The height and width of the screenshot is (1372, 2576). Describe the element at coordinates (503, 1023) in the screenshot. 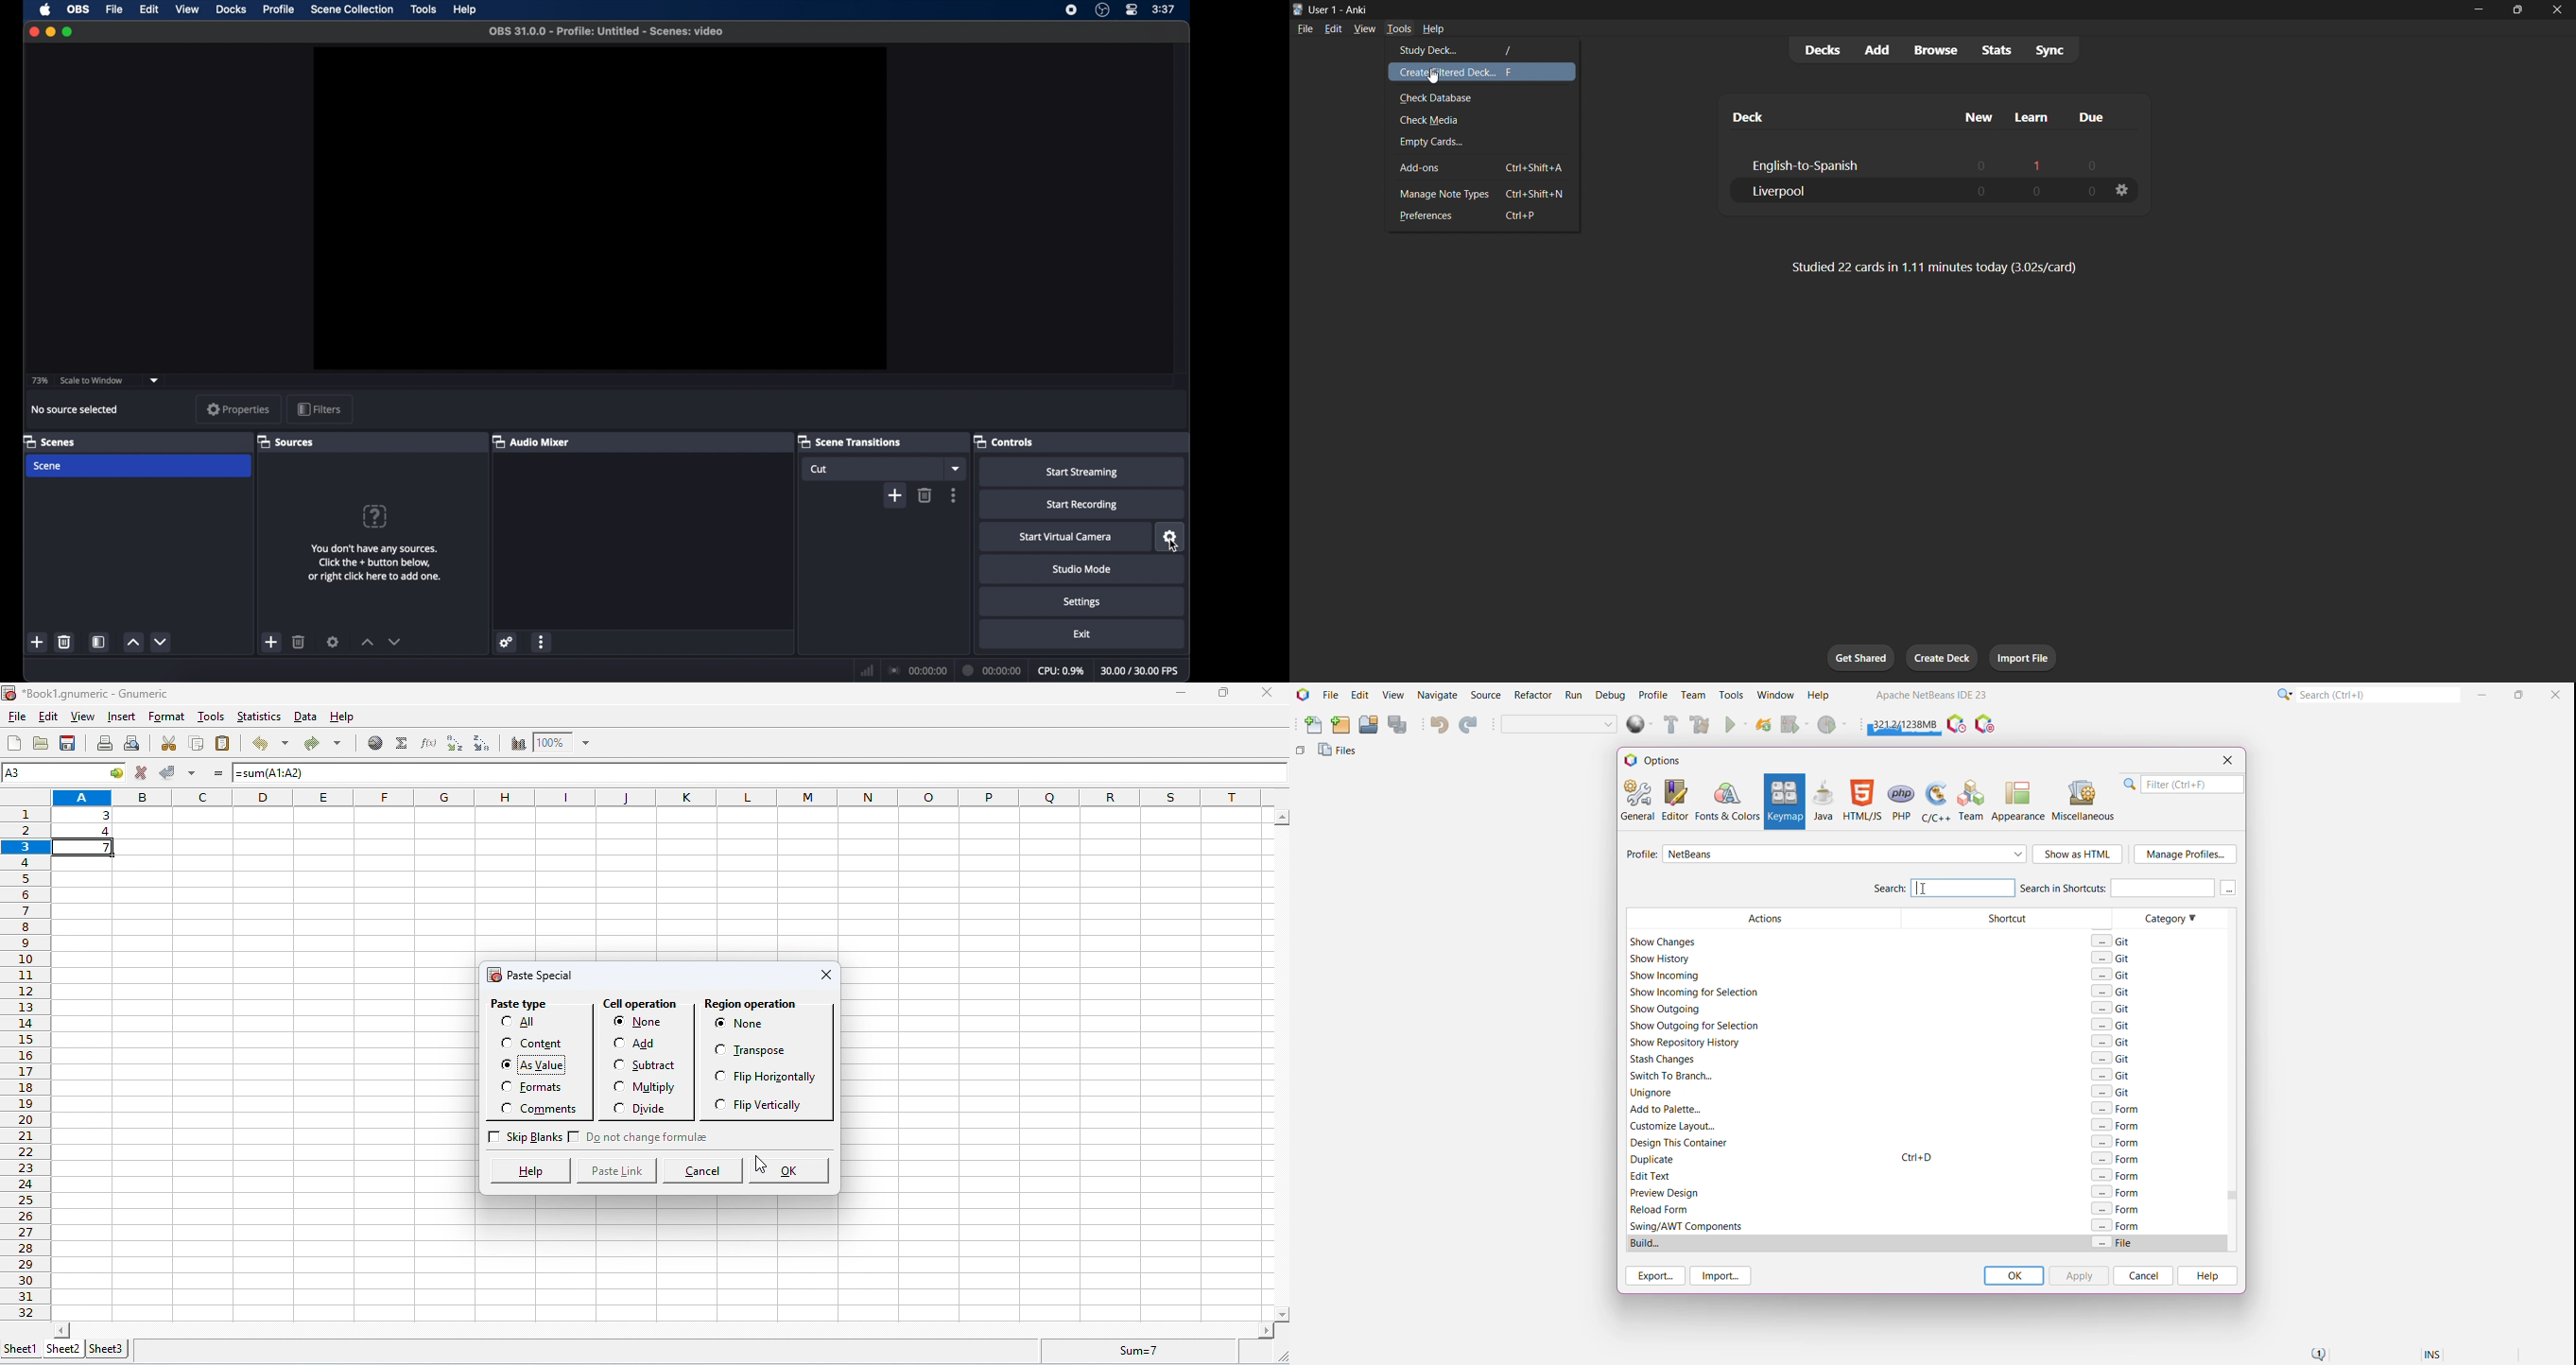

I see `Checkbox` at that location.